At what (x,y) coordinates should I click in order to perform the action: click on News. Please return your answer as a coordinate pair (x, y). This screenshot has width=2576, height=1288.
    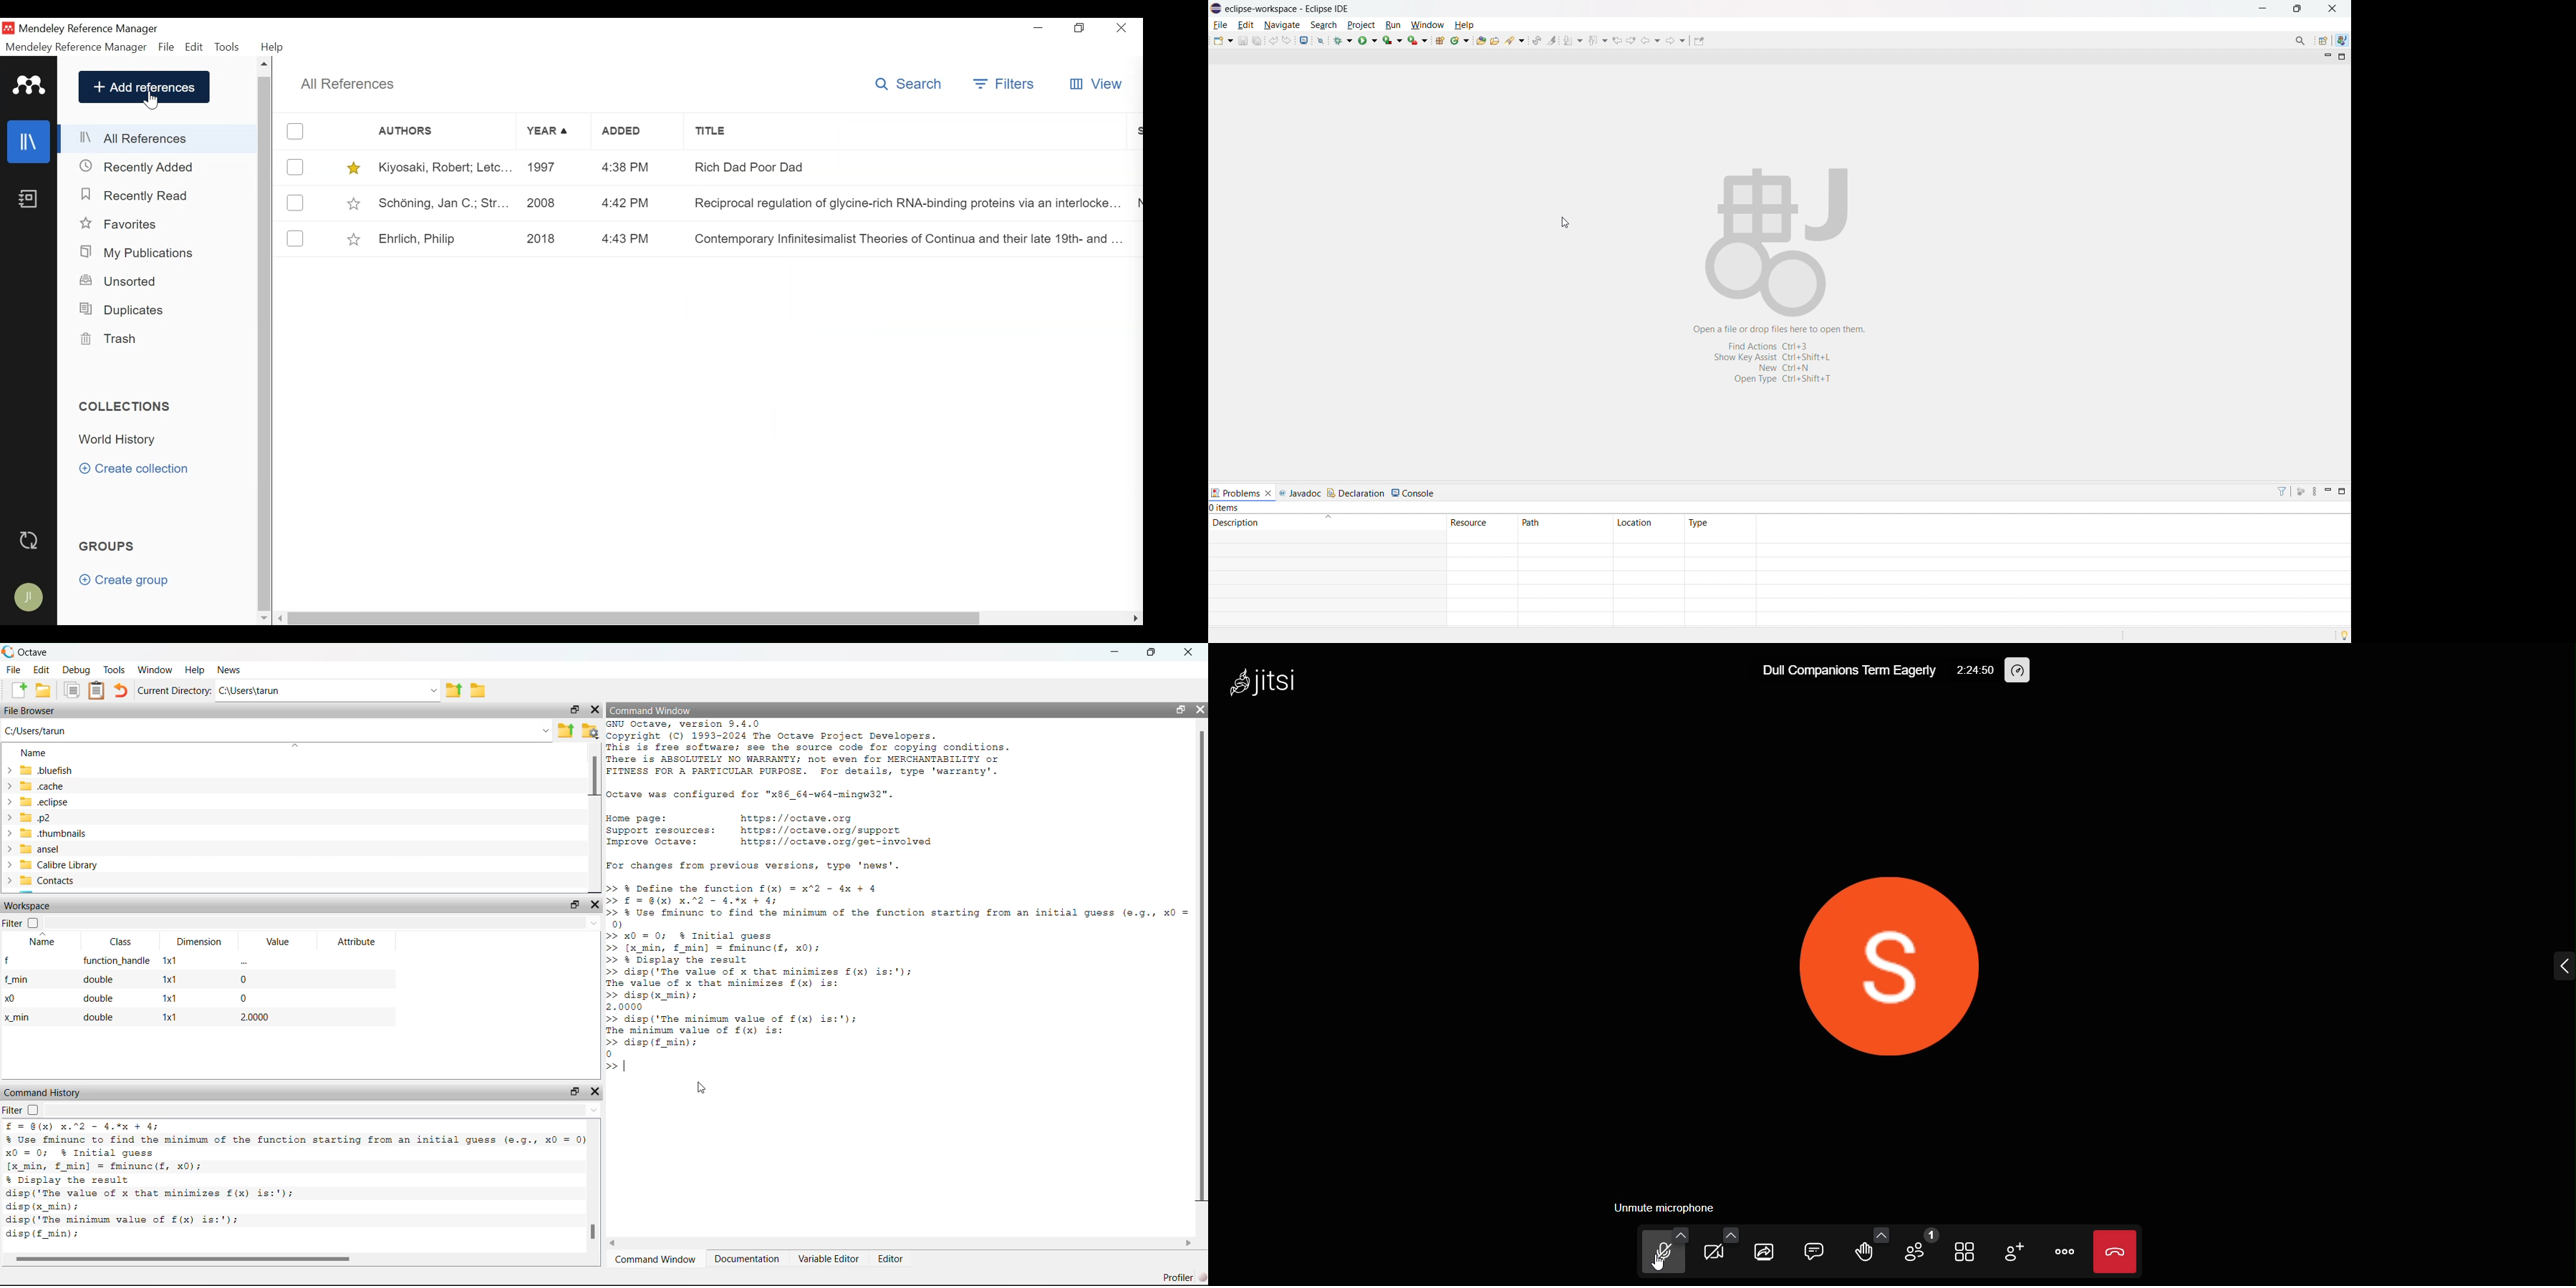
    Looking at the image, I should click on (230, 669).